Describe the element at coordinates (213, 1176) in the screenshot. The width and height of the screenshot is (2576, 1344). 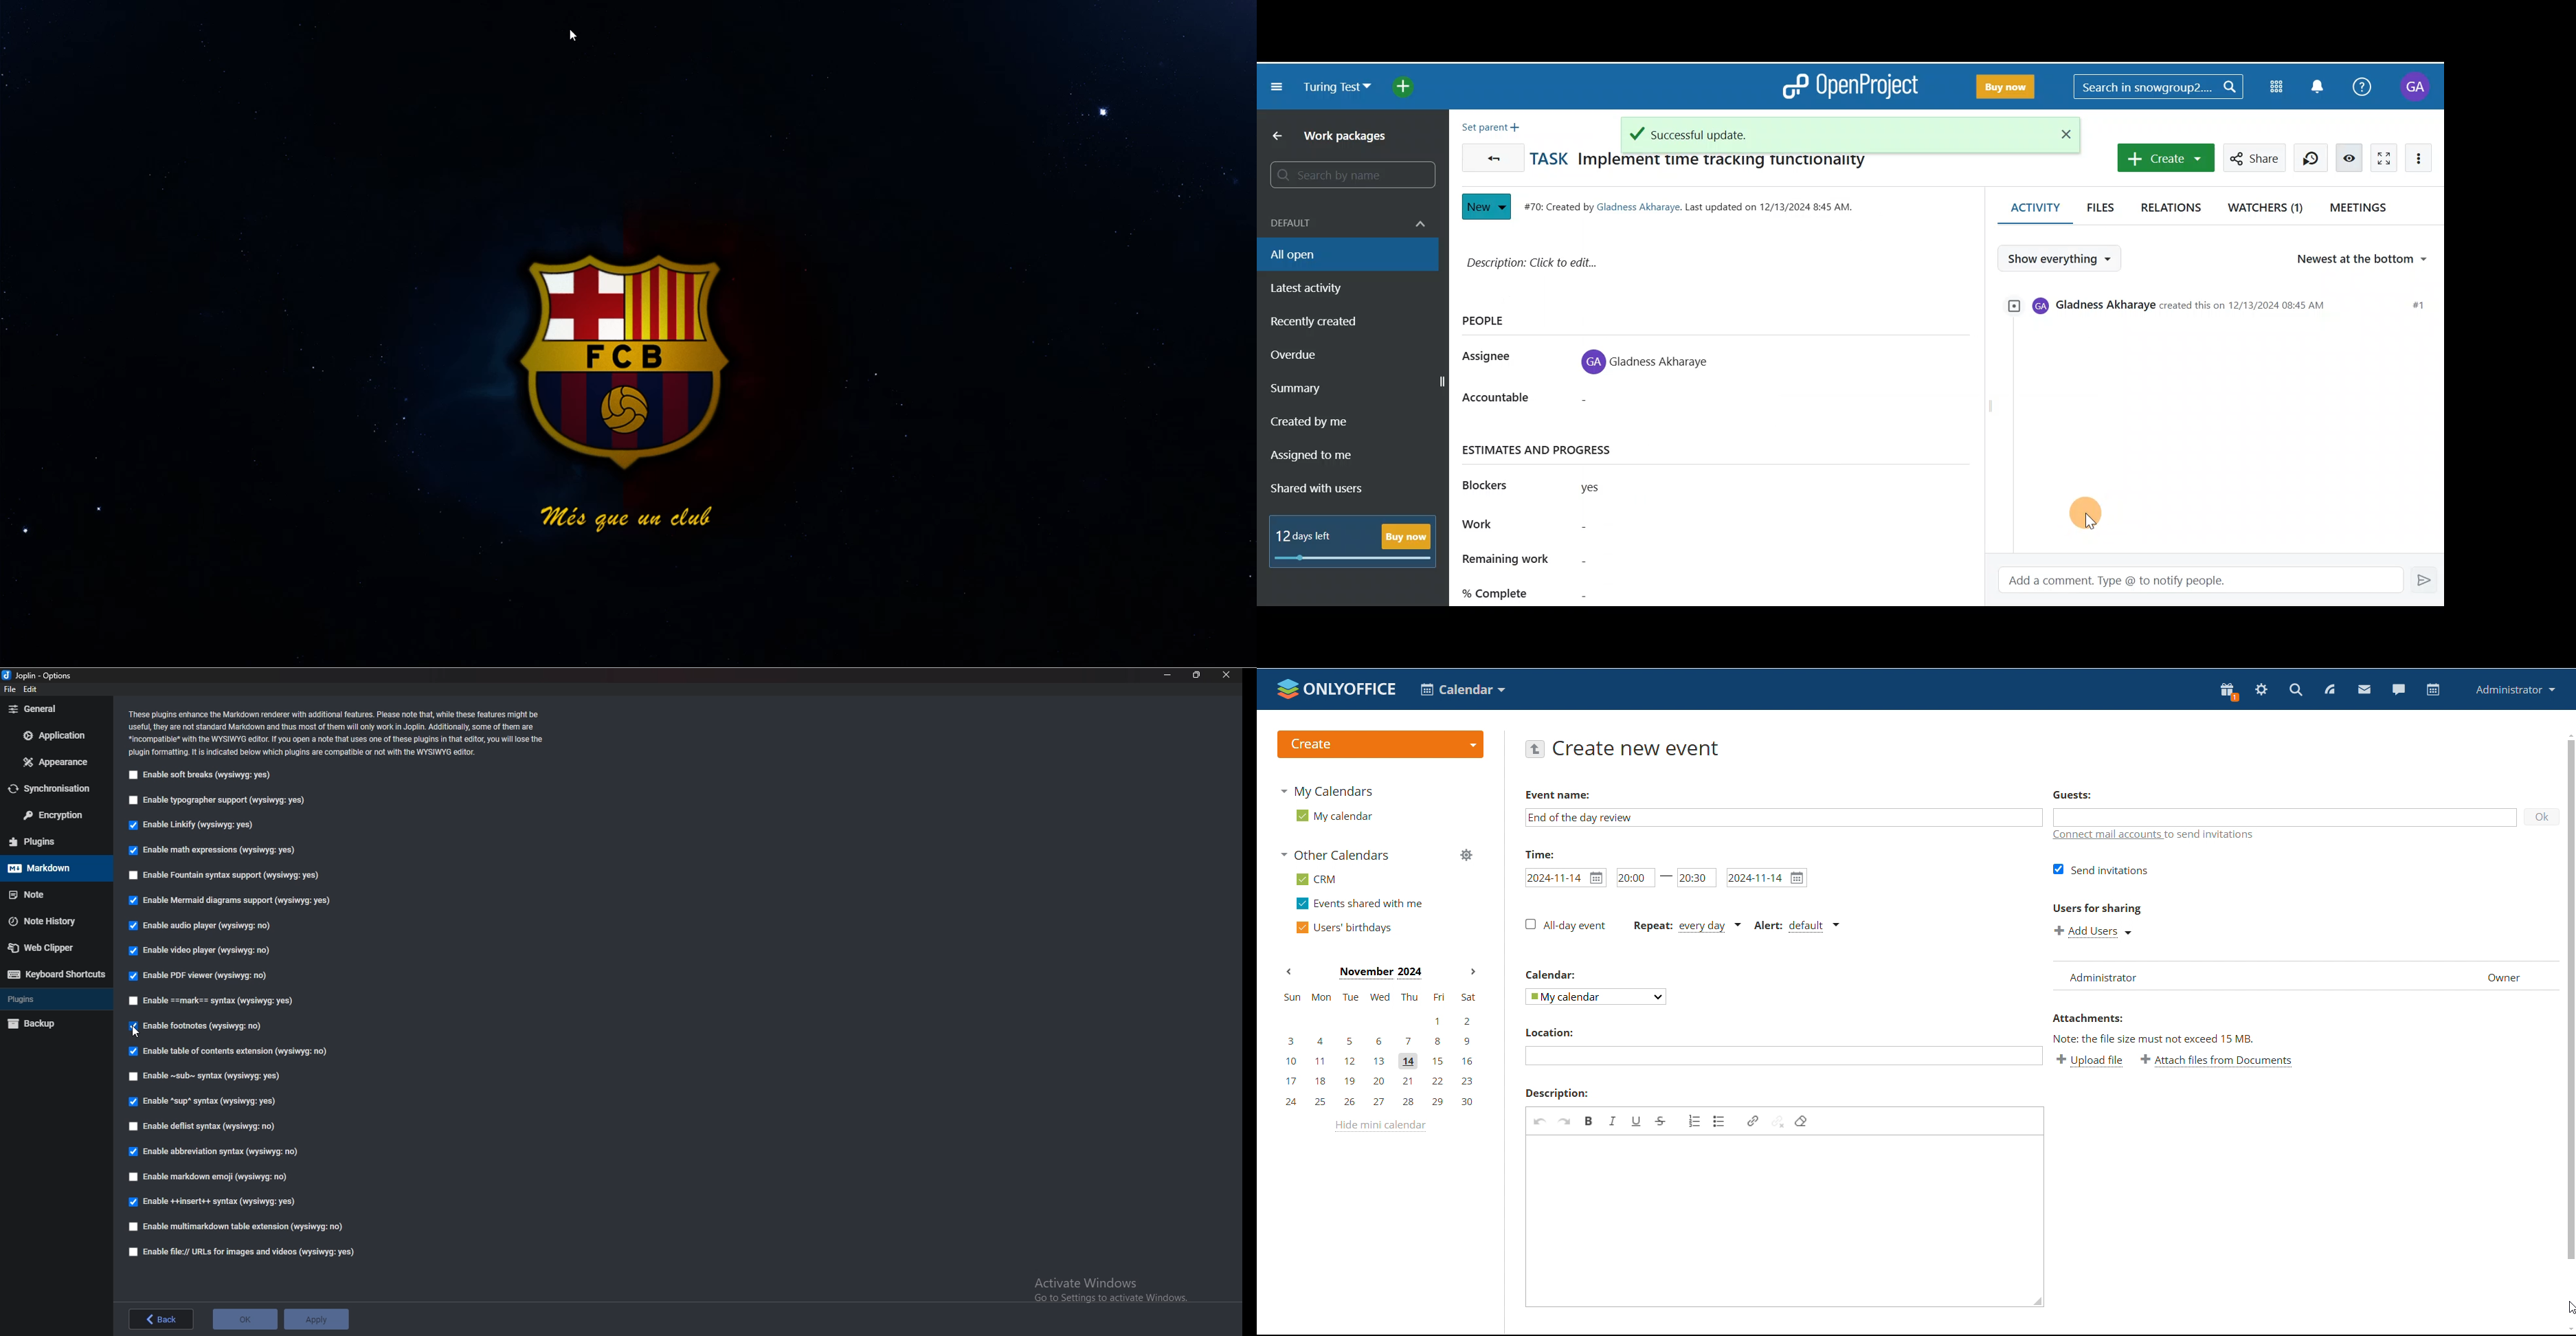
I see `enable Markdown Emoji` at that location.